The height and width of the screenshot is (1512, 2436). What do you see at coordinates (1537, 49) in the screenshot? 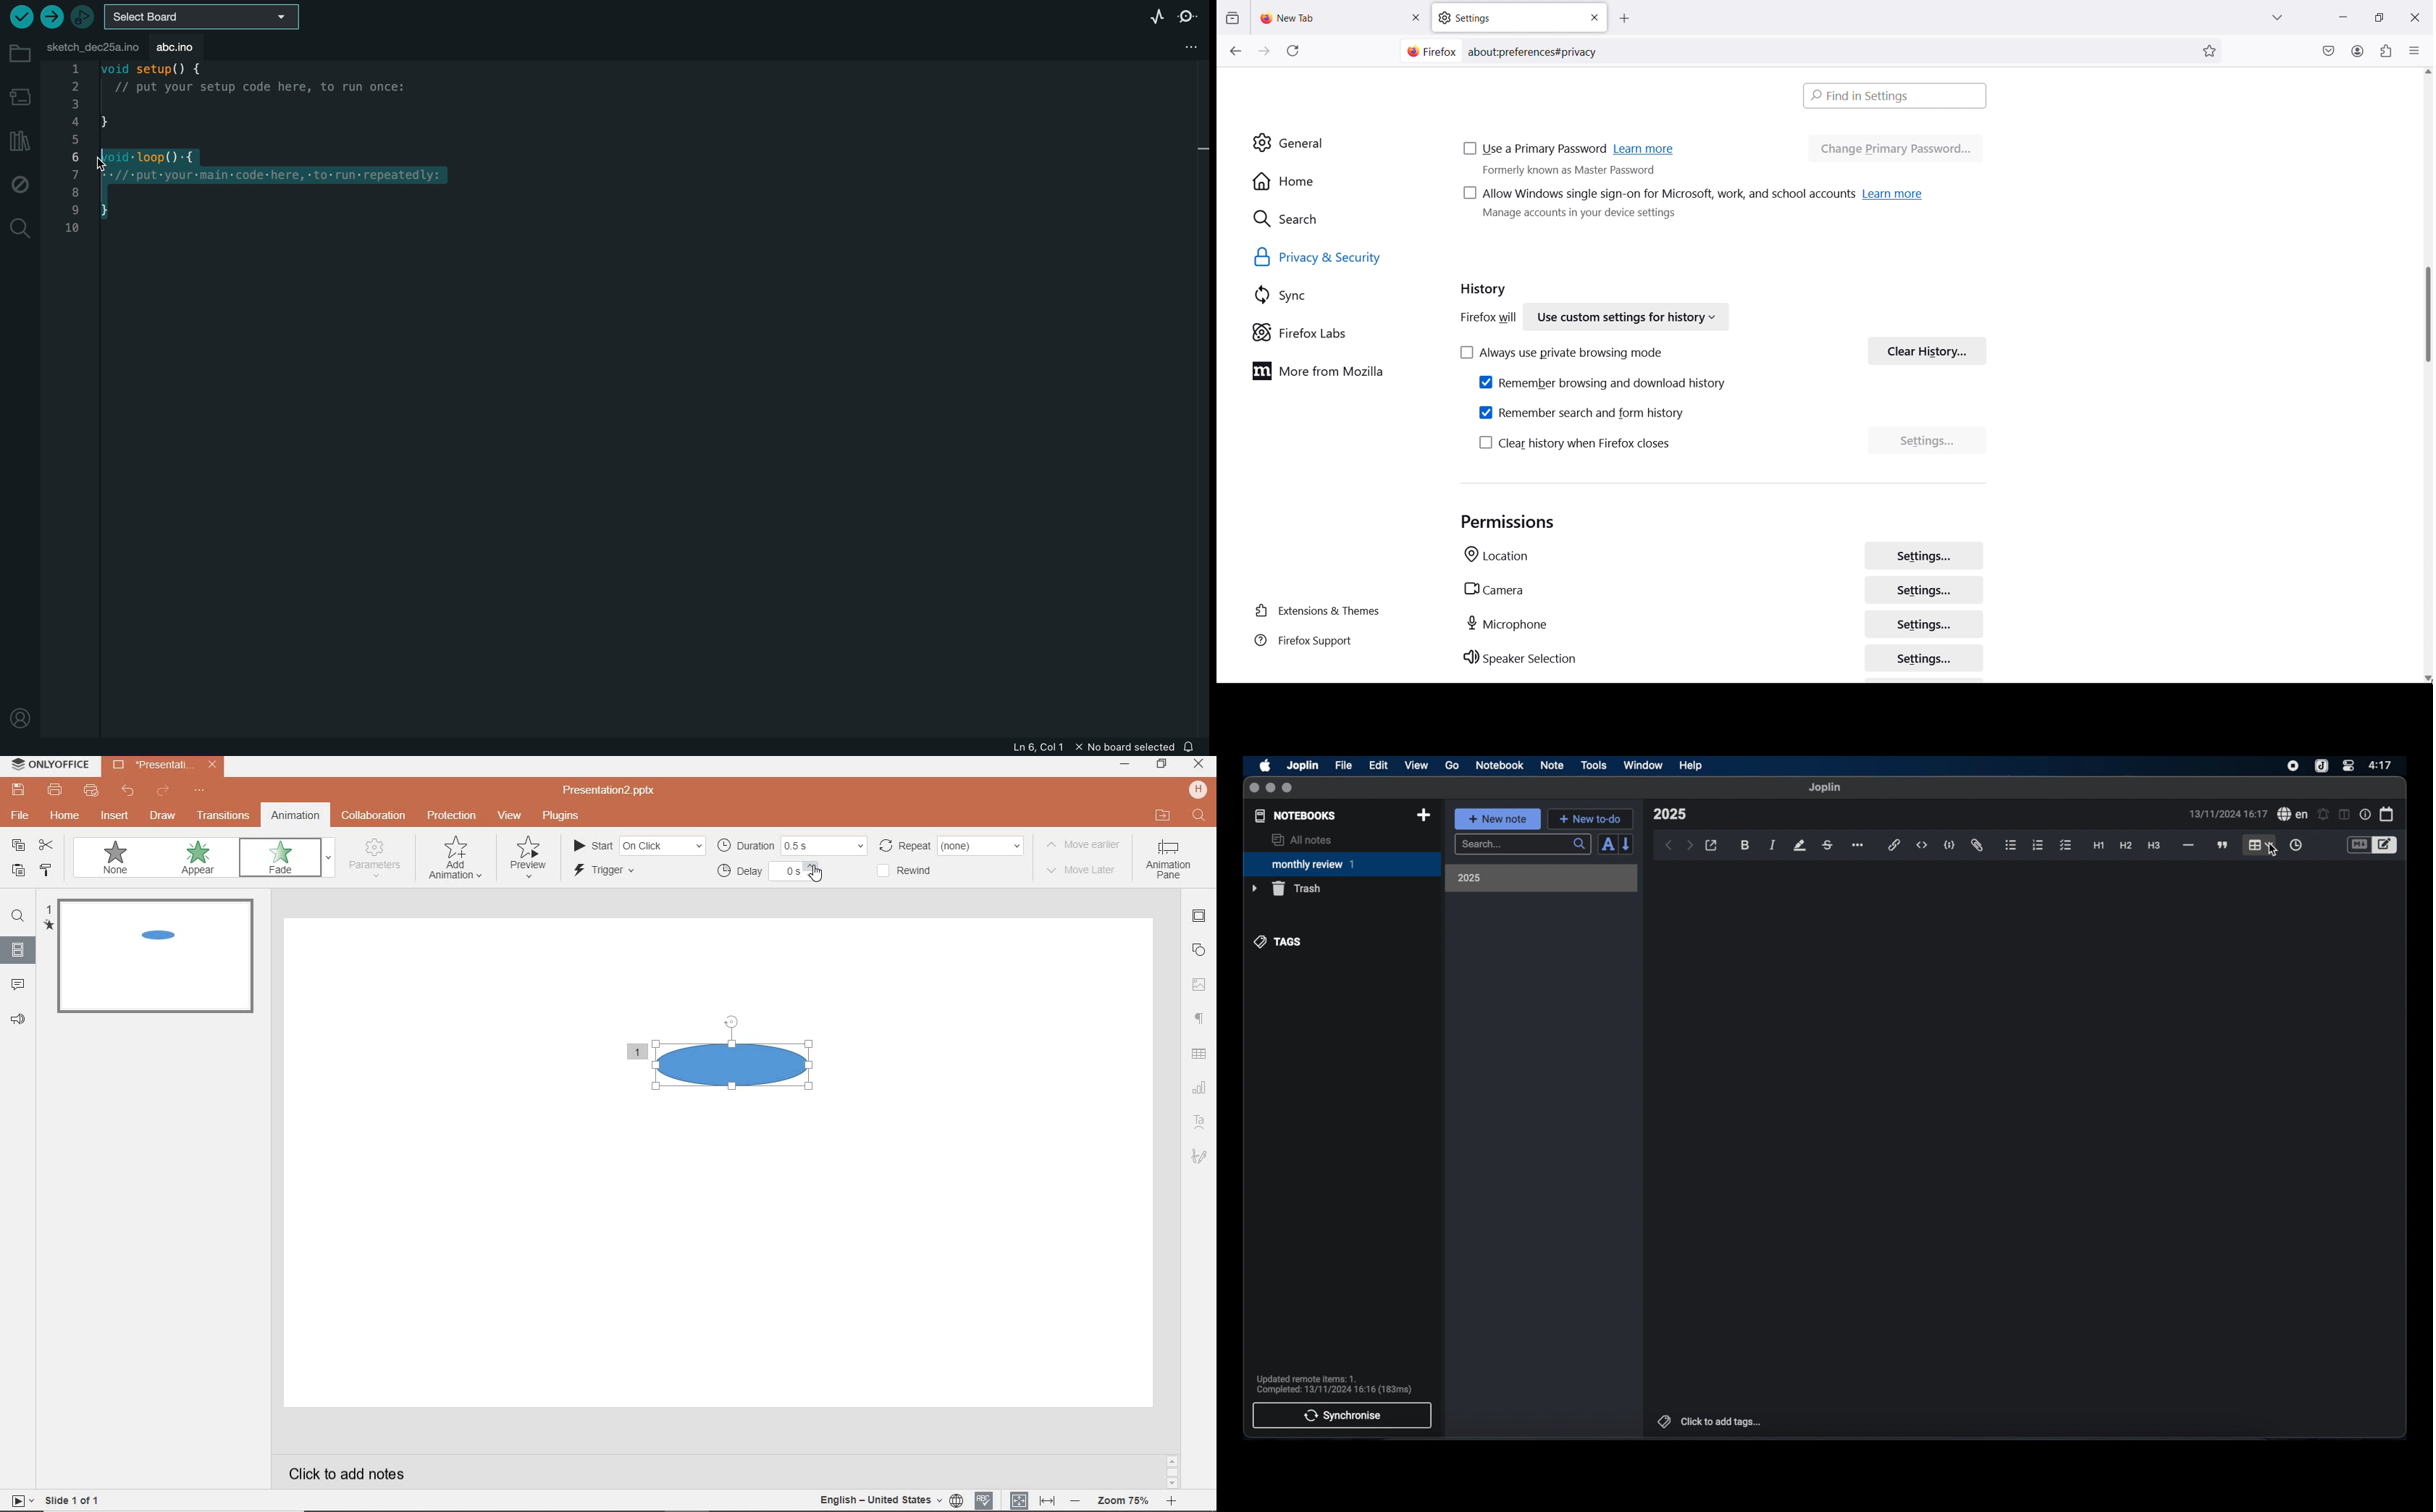
I see `aboutpreferences#privacy` at bounding box center [1537, 49].